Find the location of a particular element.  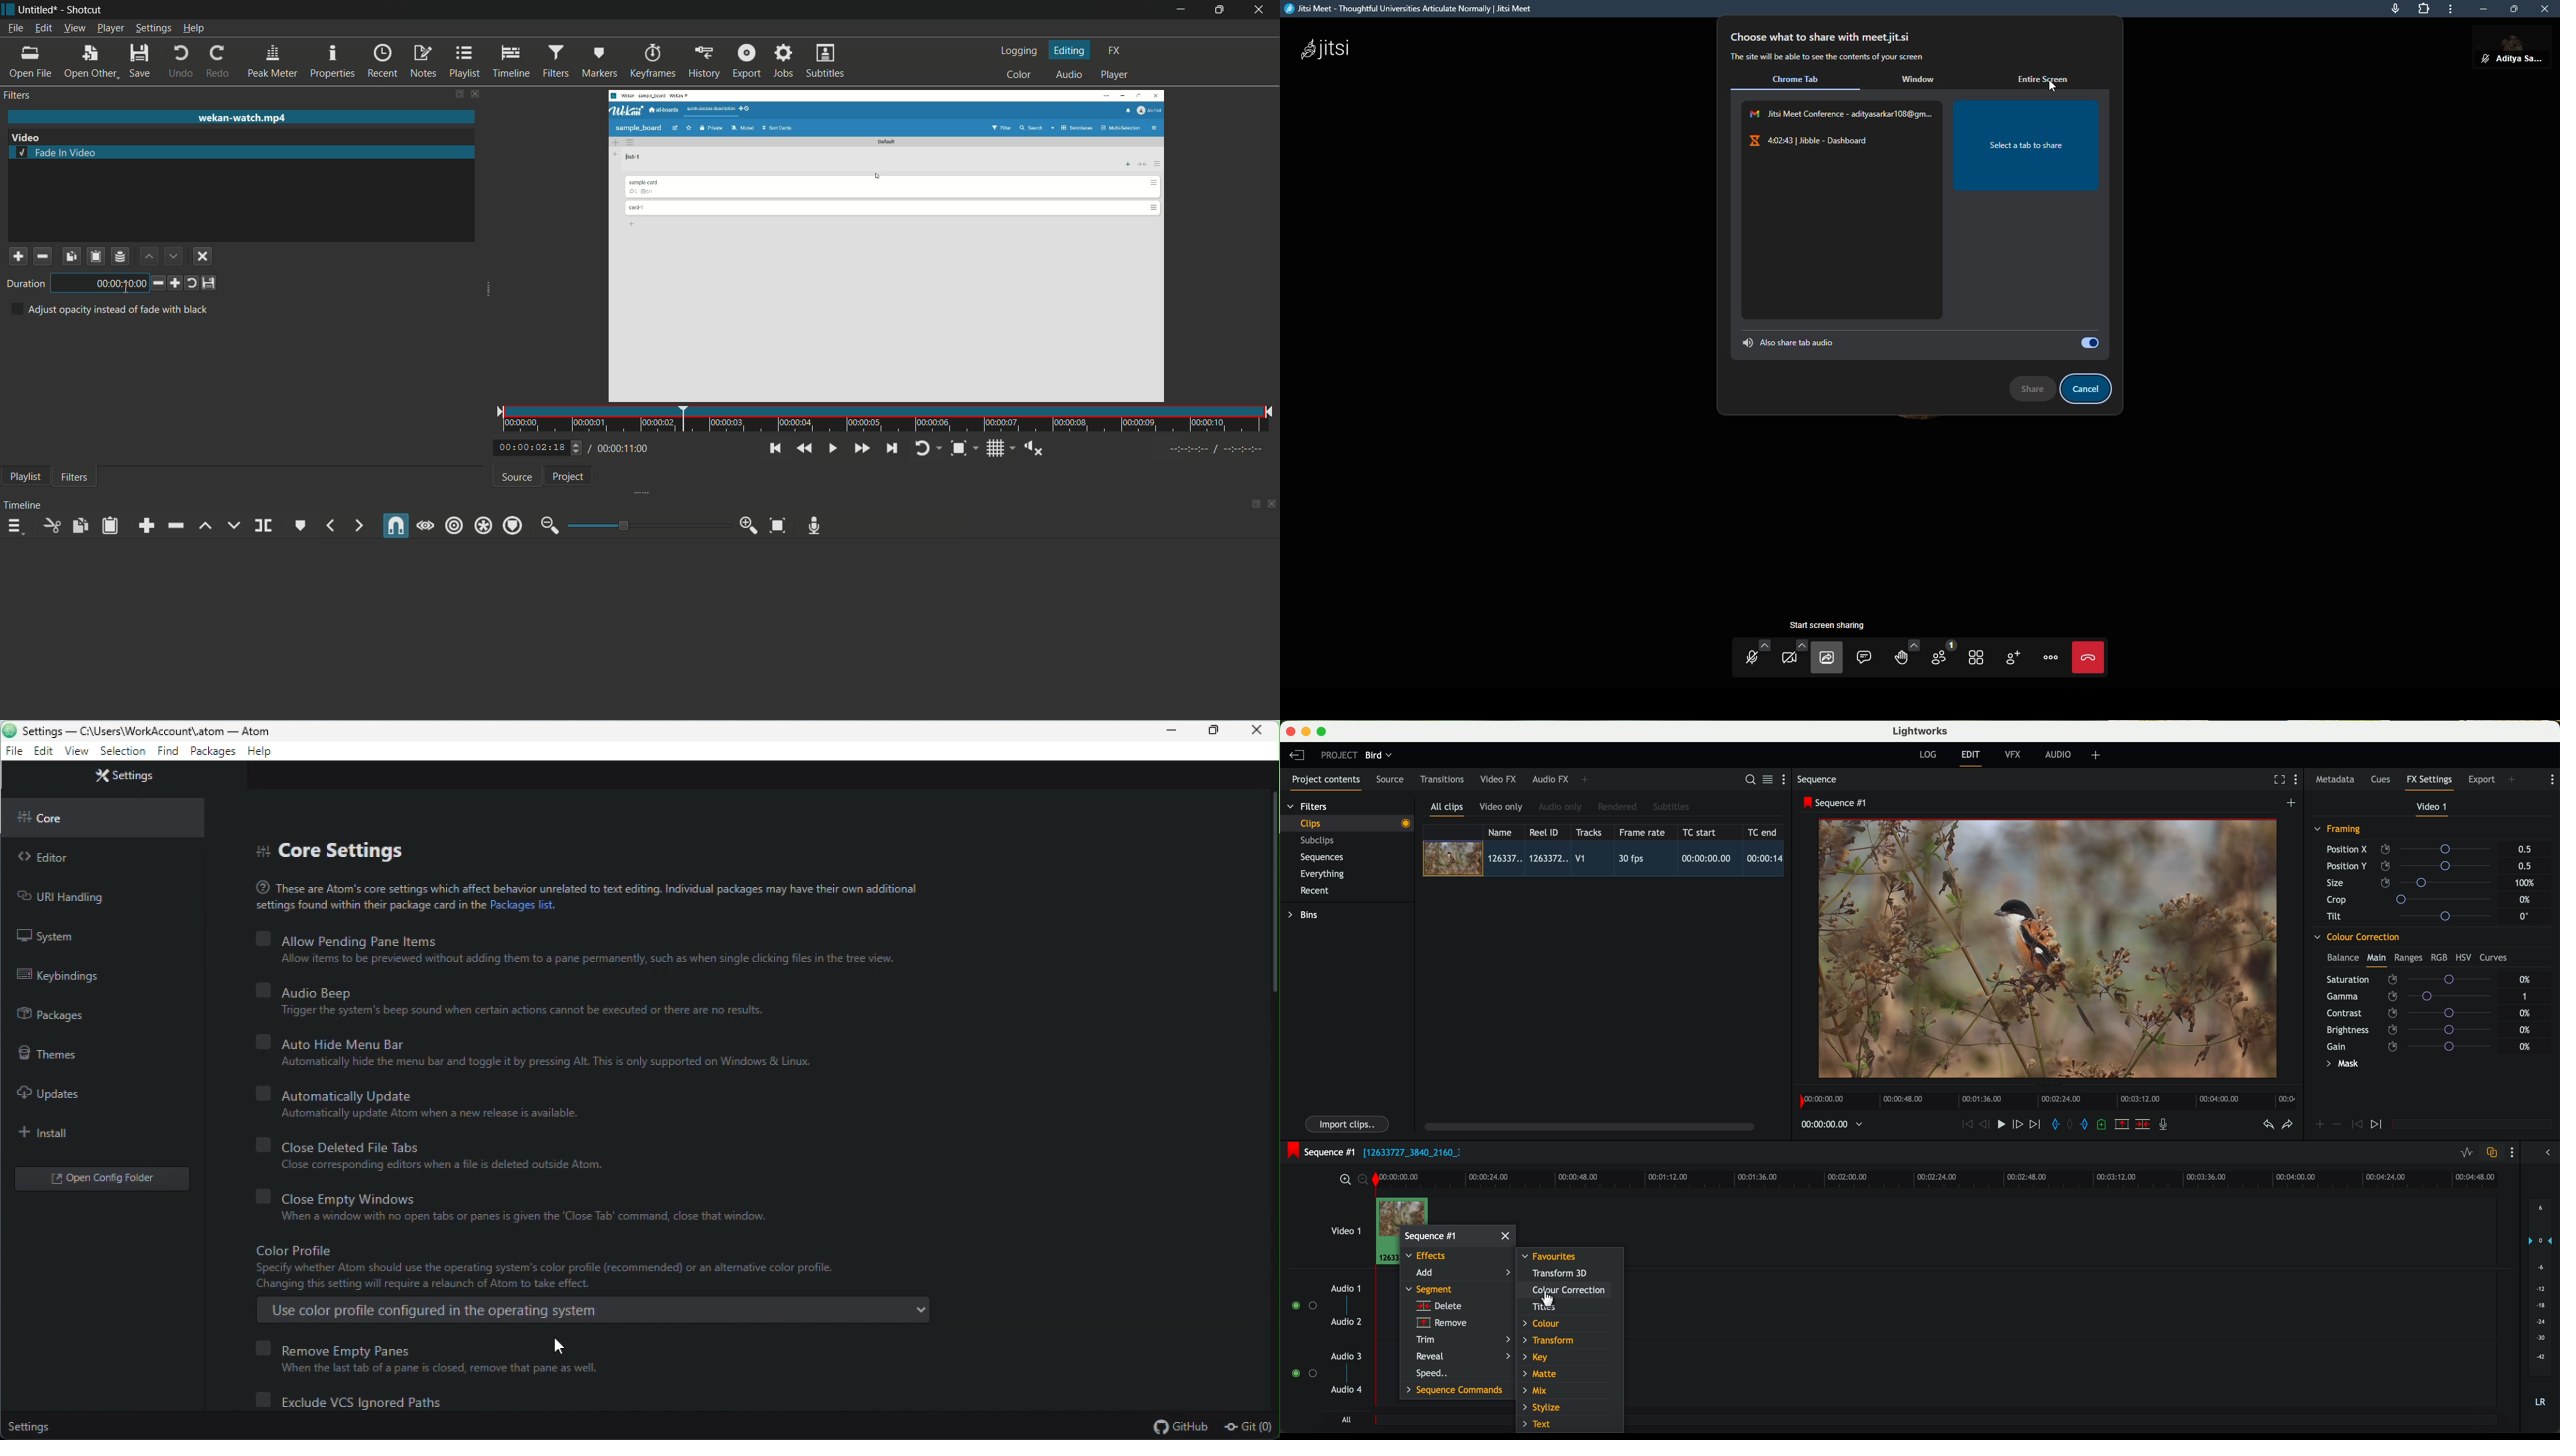

icon is located at coordinates (2378, 1125).